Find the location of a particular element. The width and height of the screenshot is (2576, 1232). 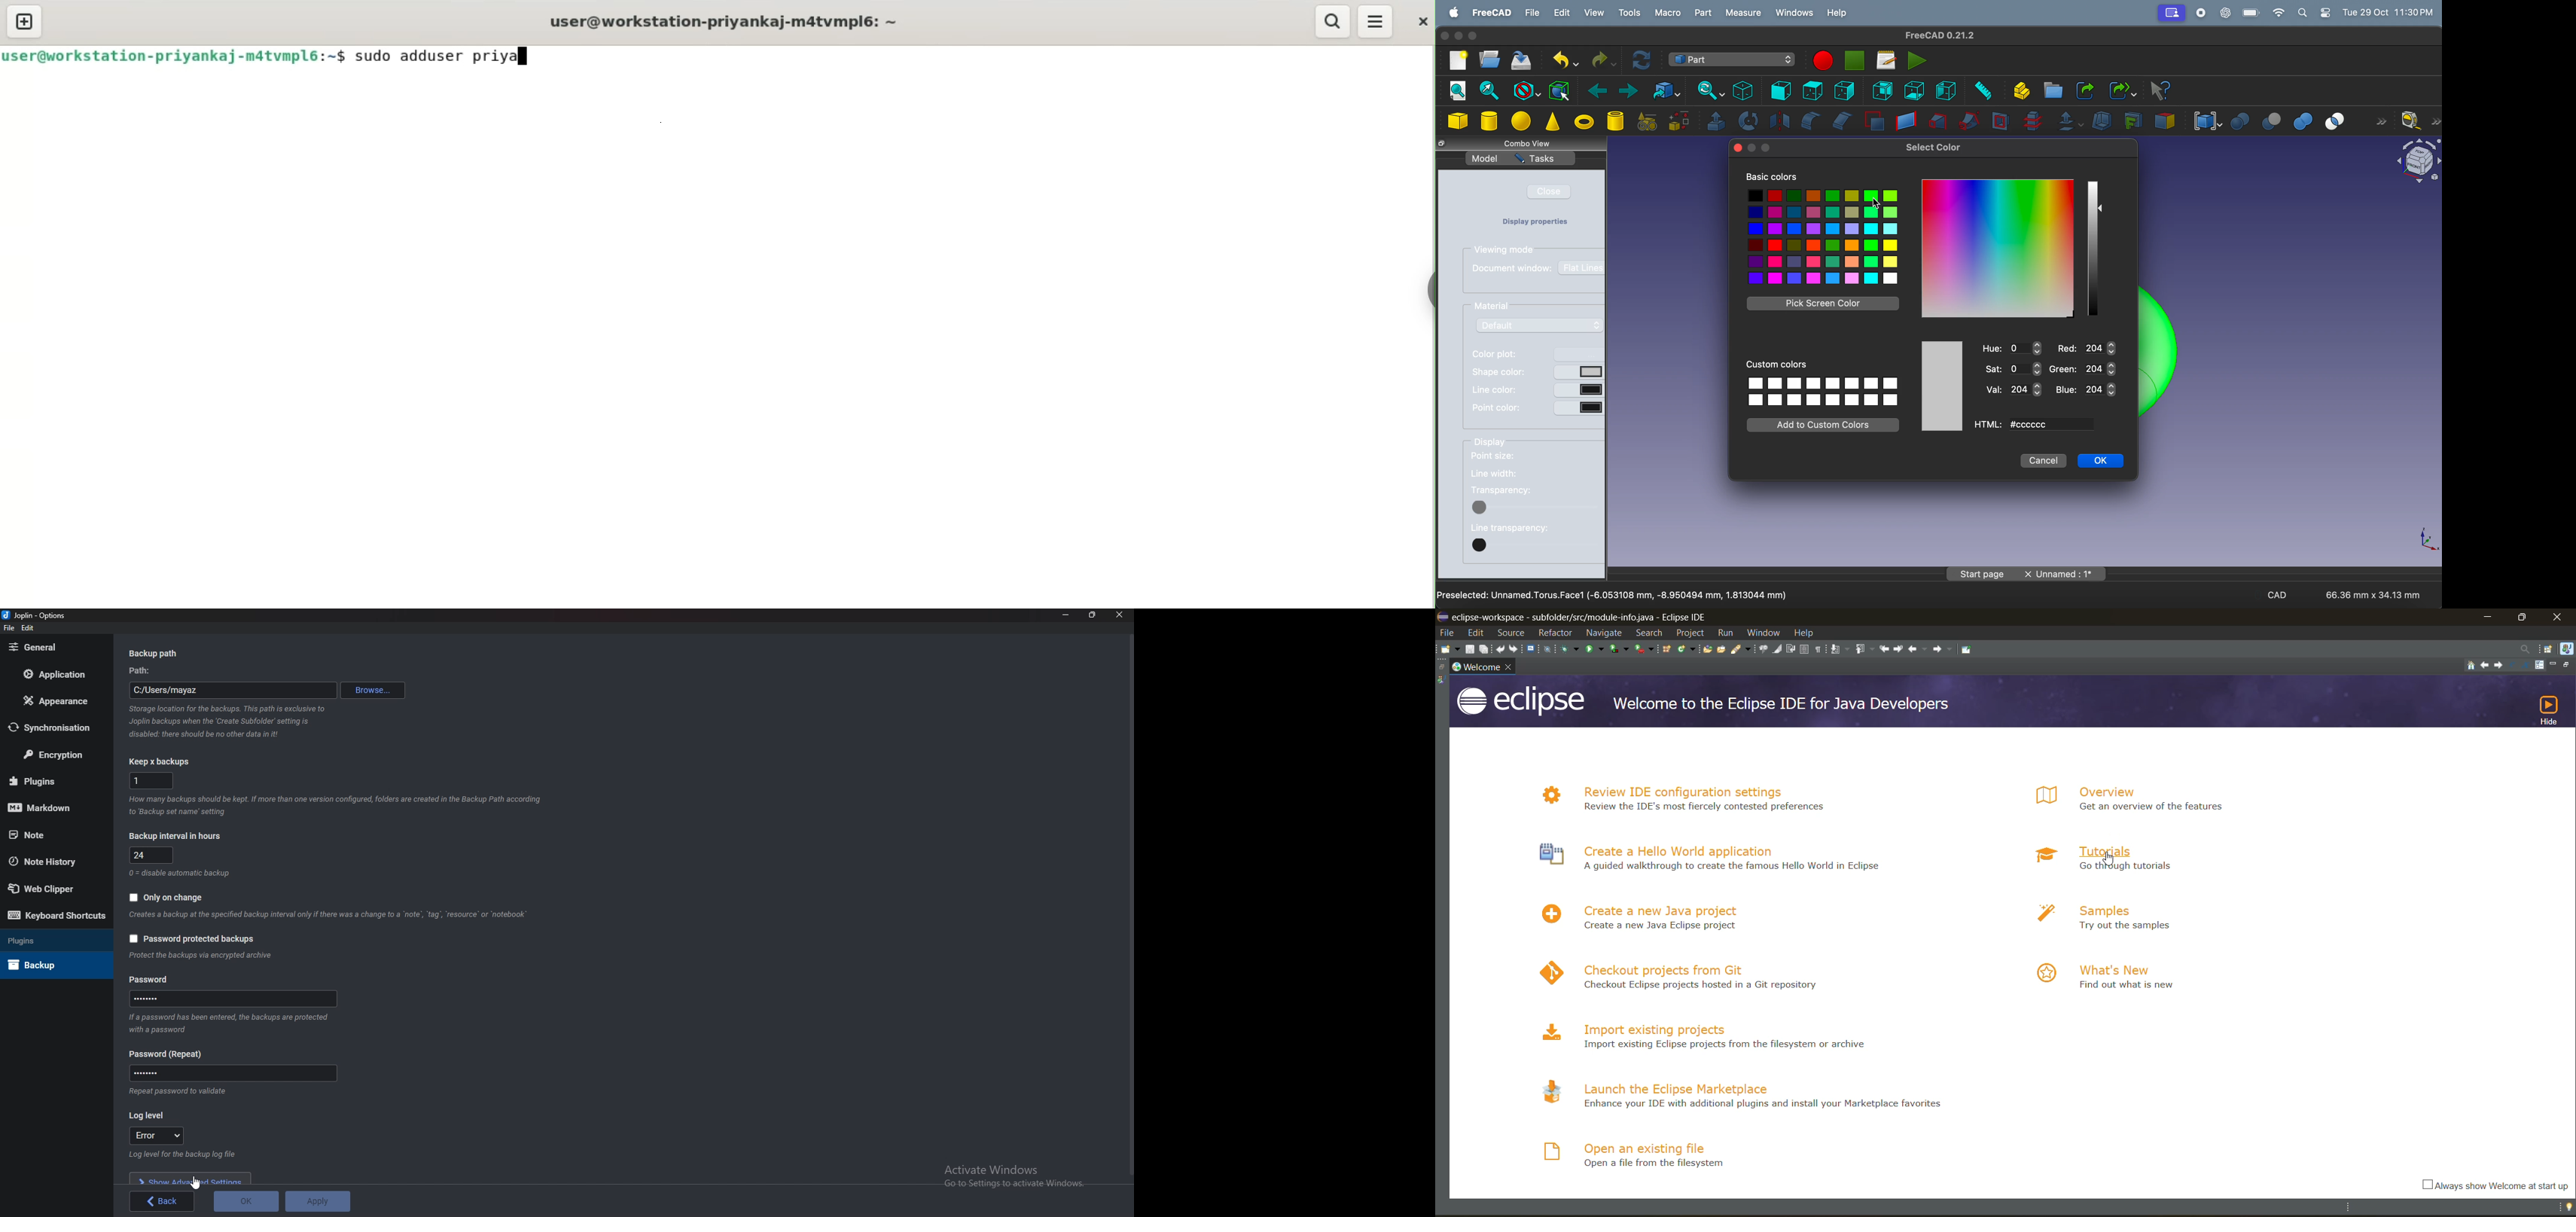

Password is located at coordinates (234, 999).